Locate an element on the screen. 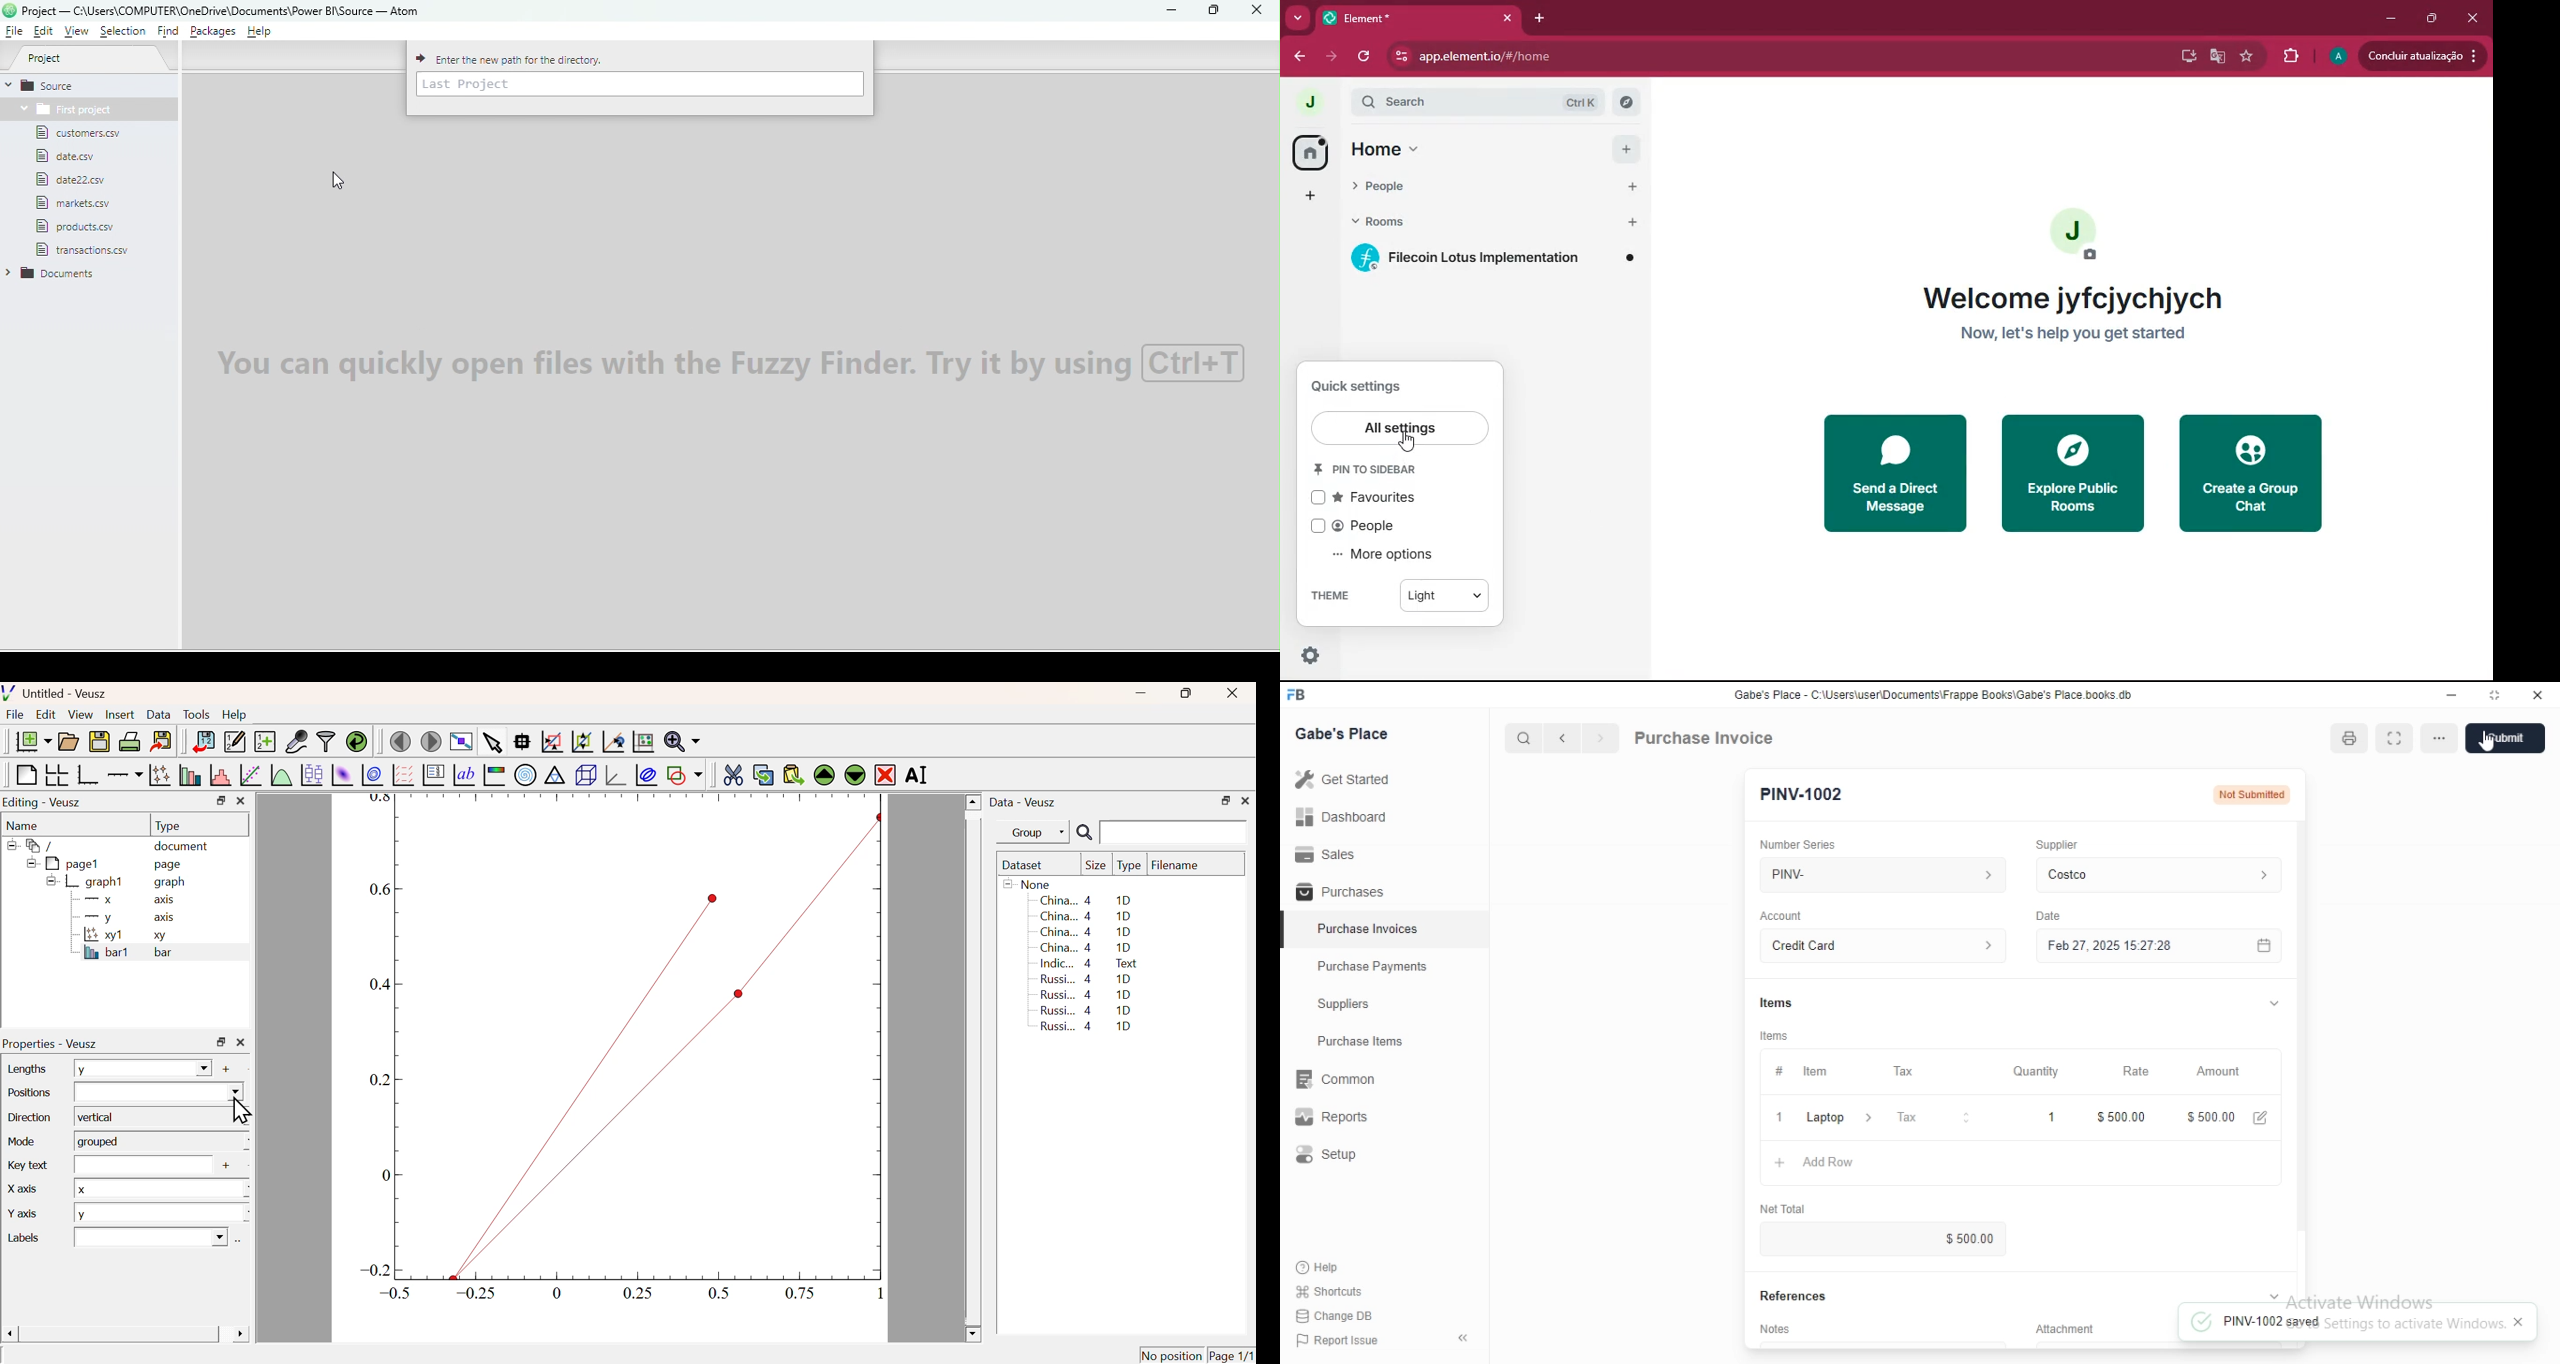  Close is located at coordinates (2518, 1321).